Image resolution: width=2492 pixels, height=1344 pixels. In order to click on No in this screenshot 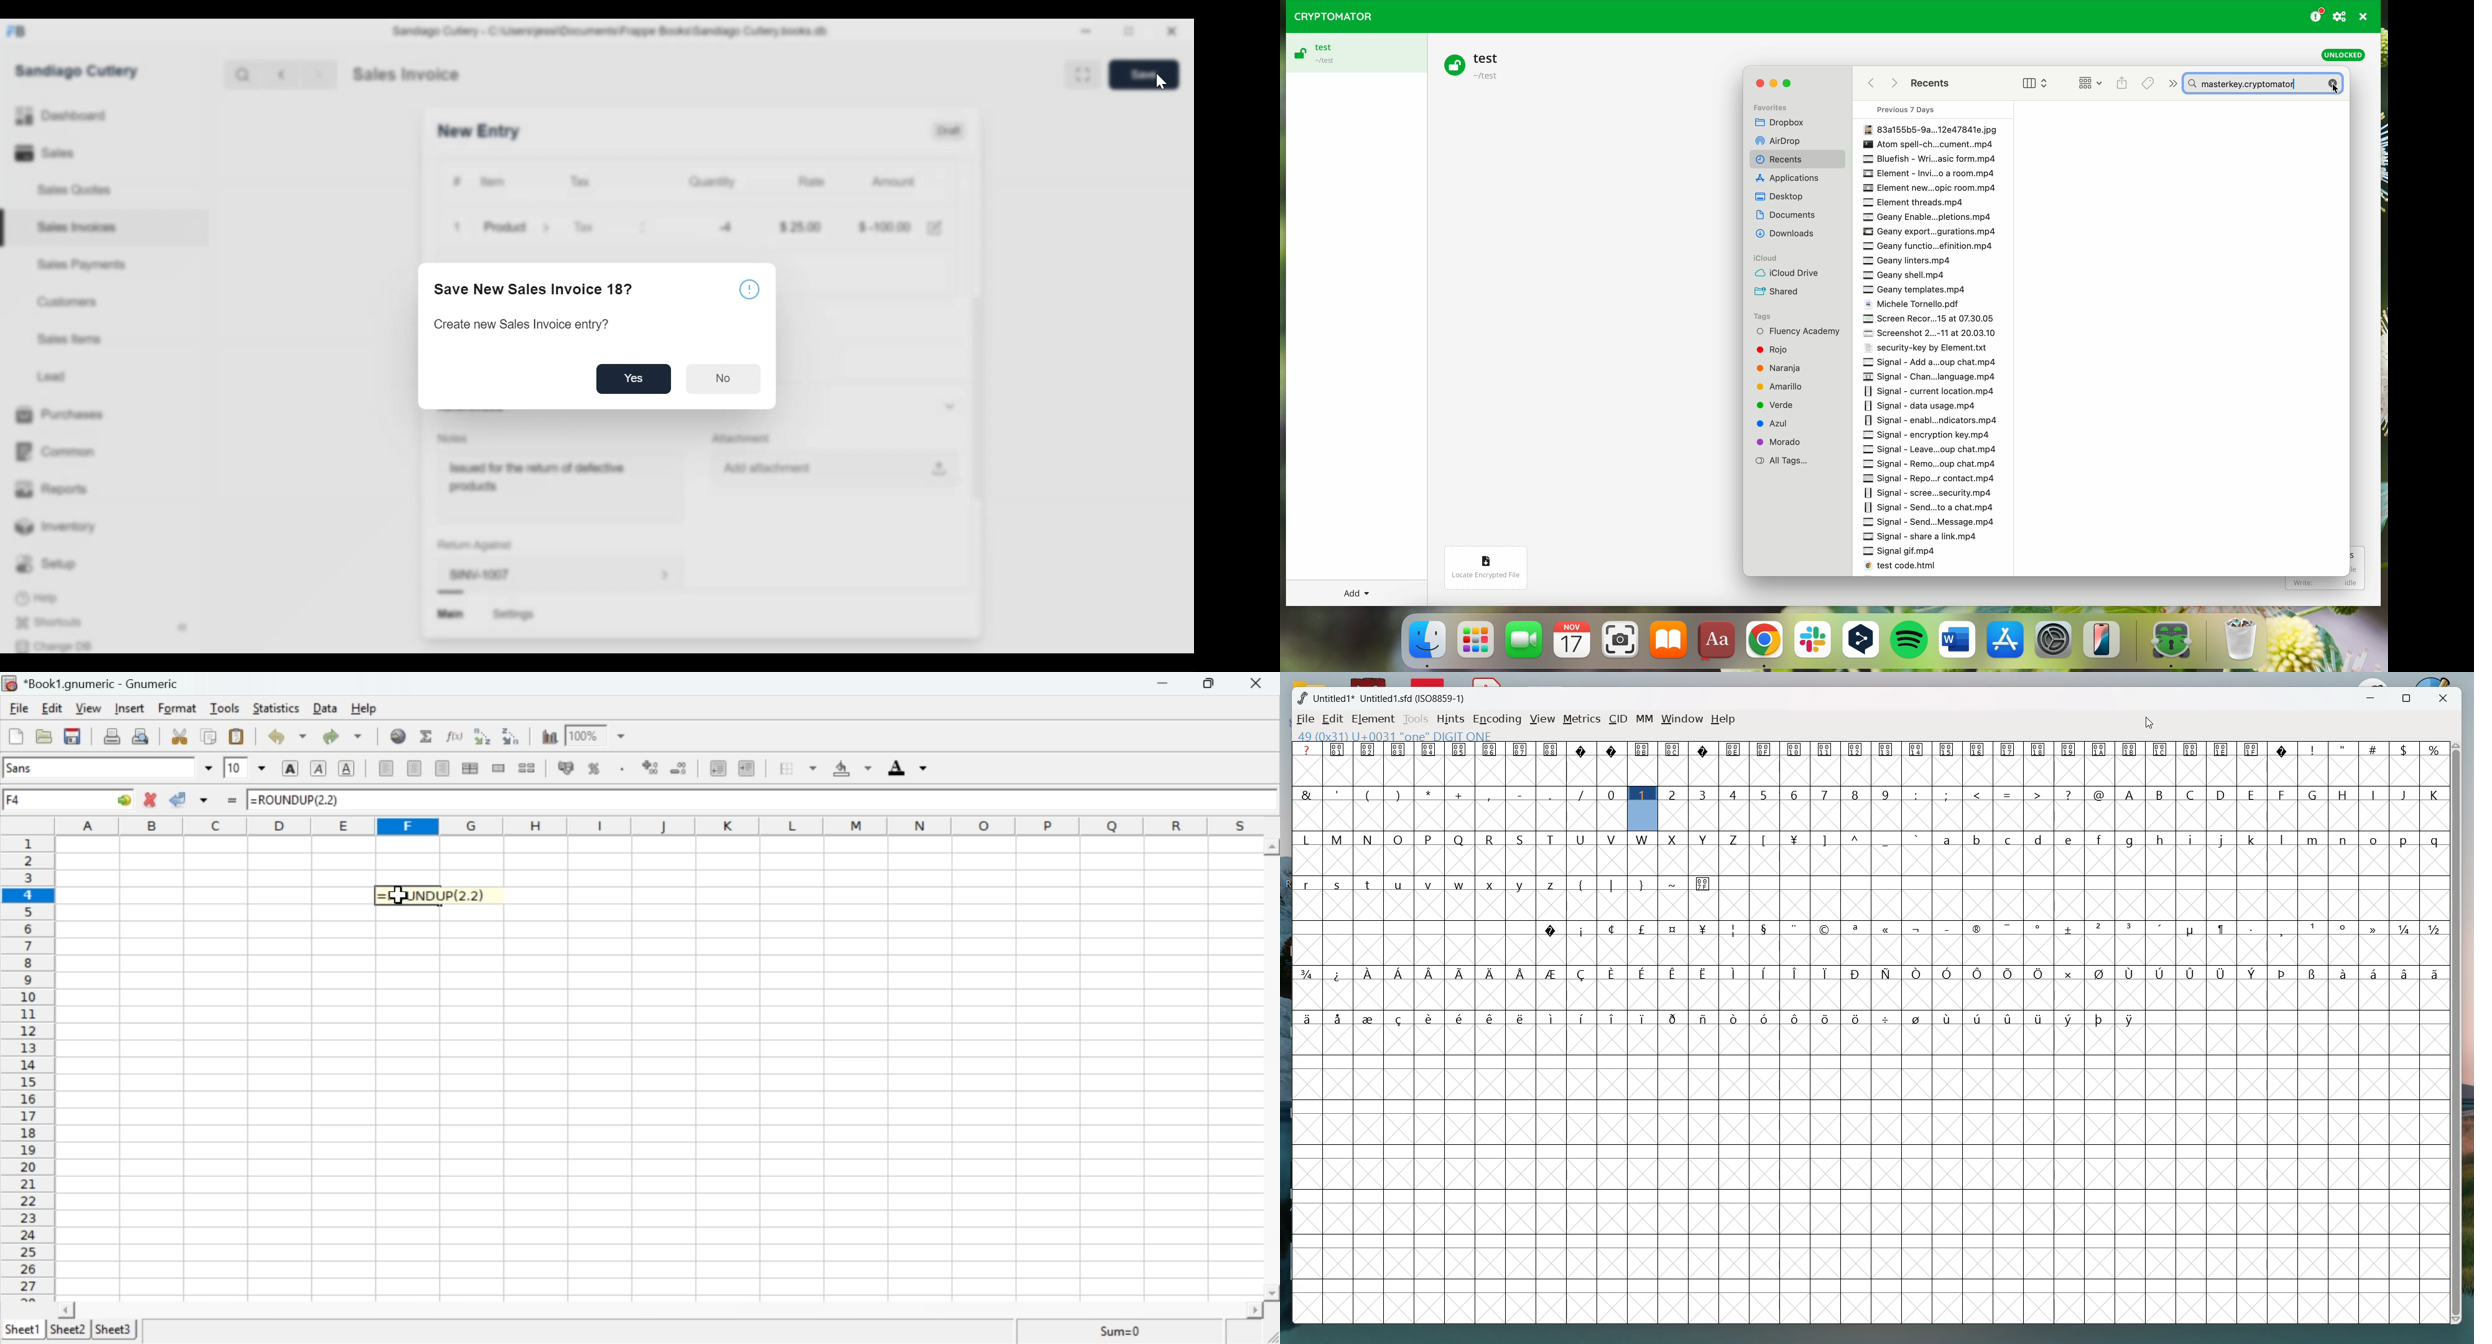, I will do `click(721, 379)`.